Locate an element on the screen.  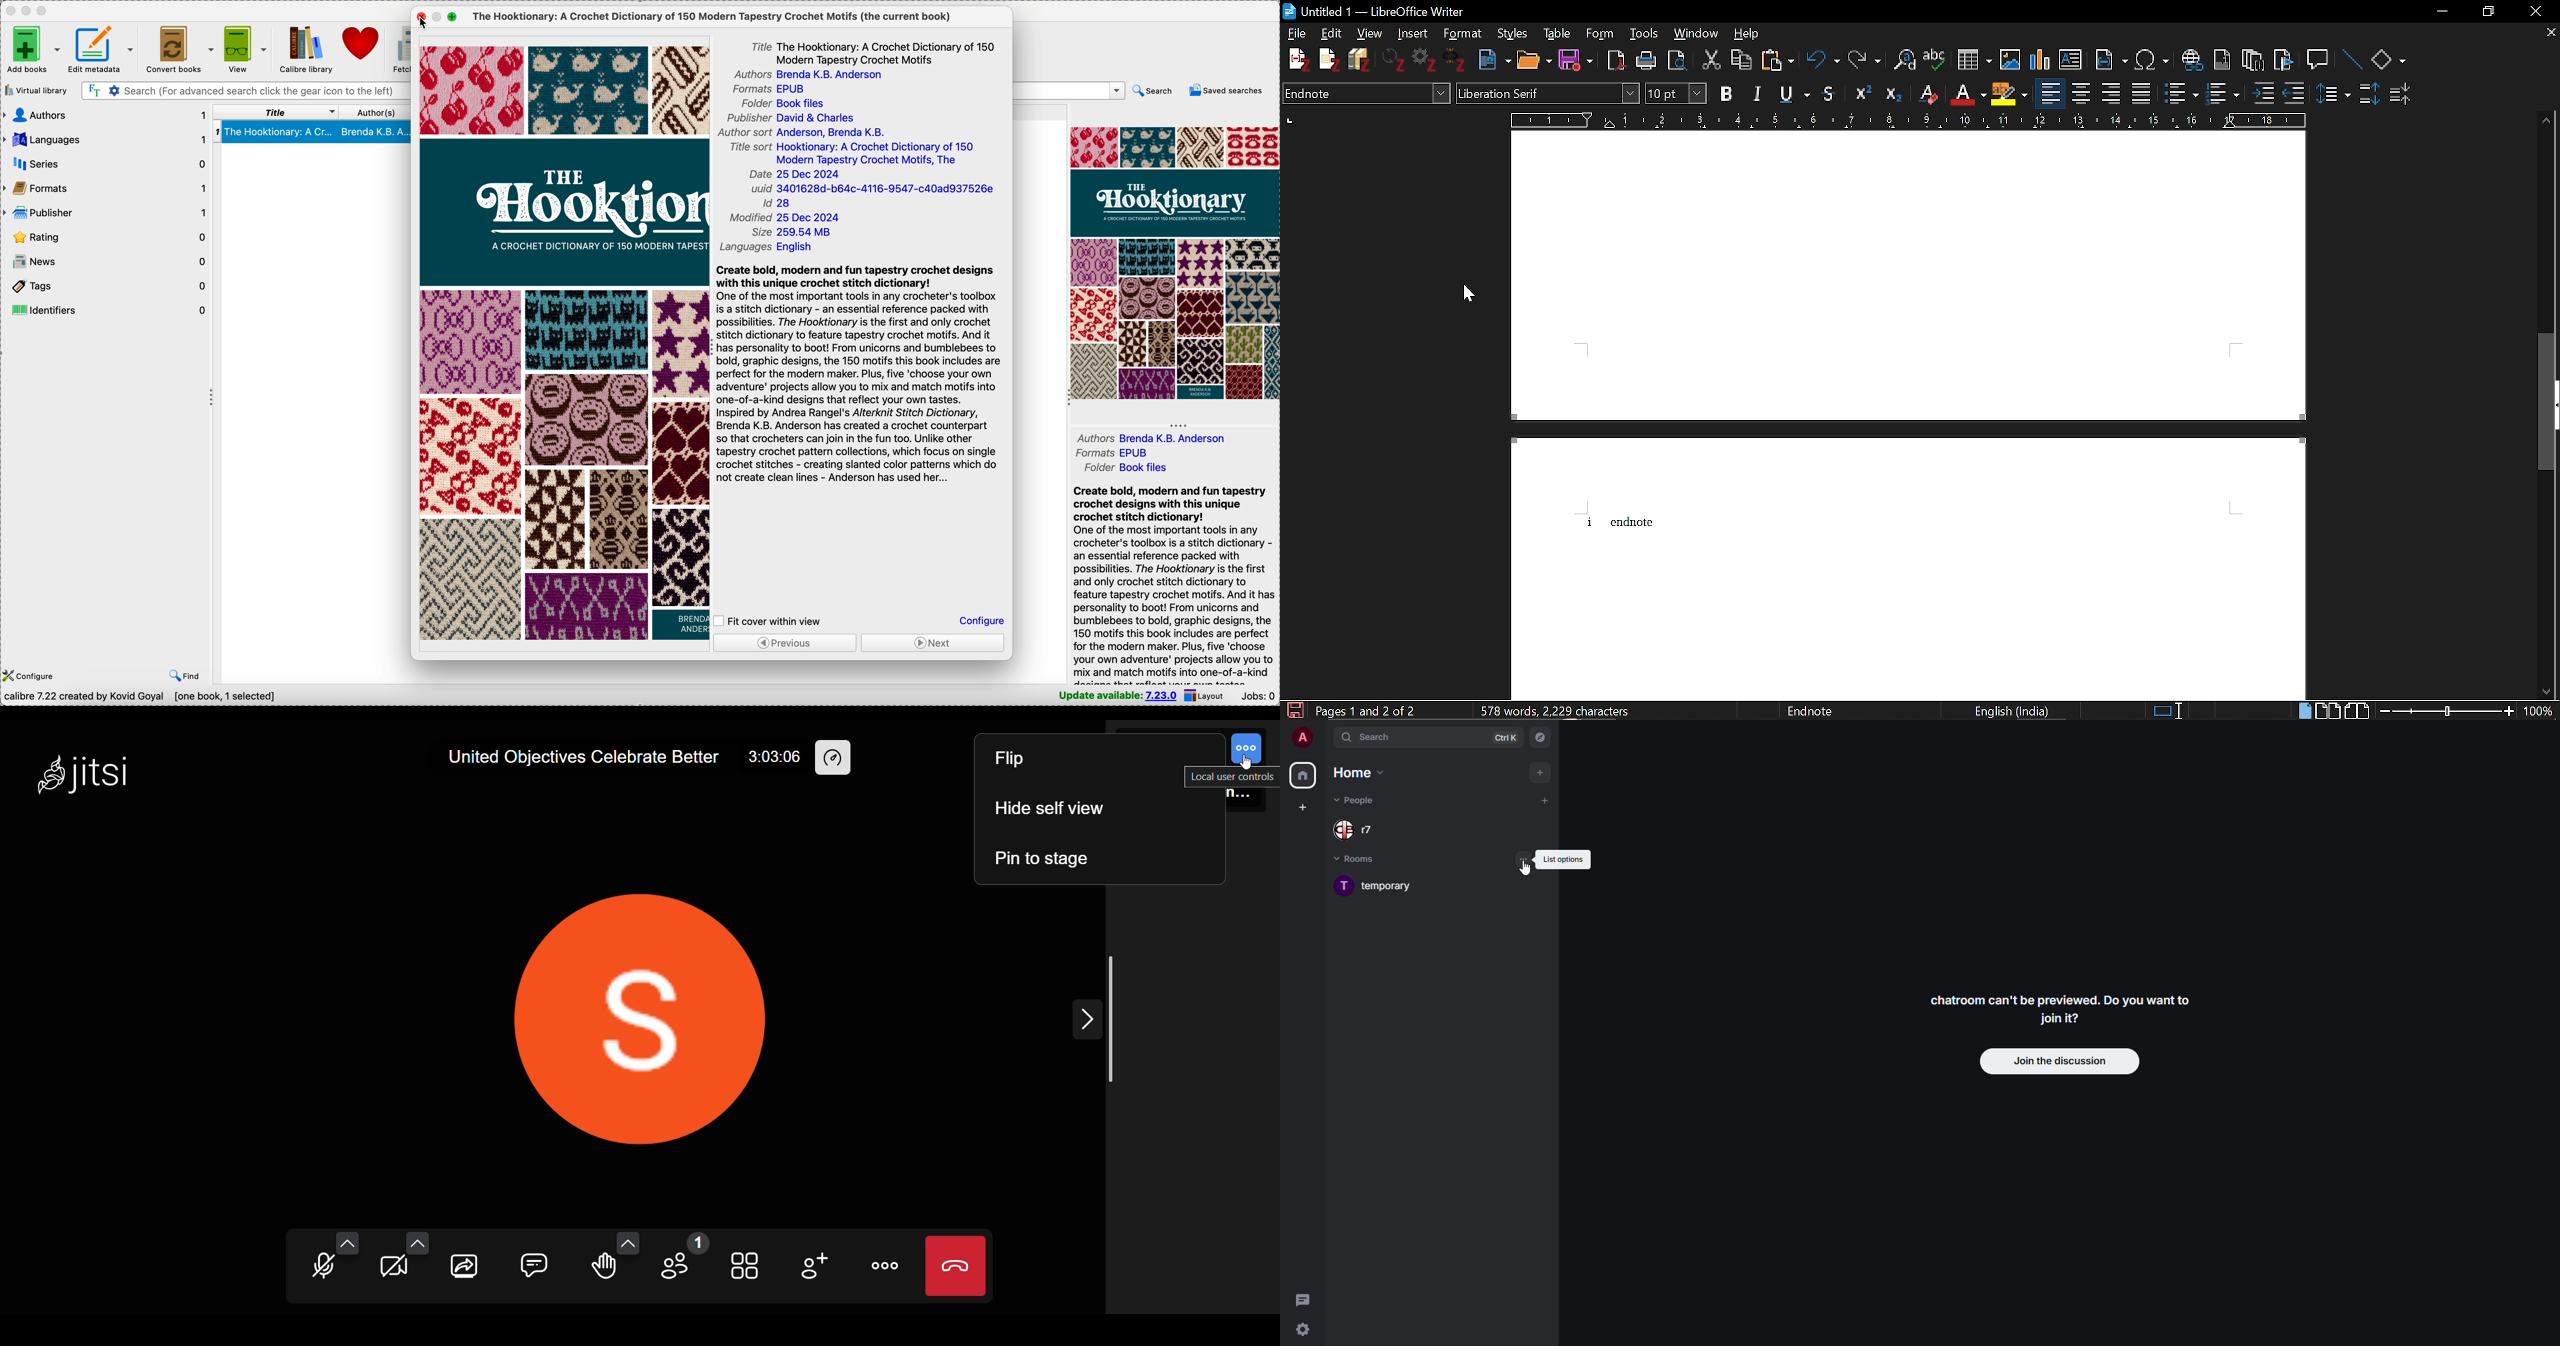
i    Endnote is located at coordinates (1618, 526).